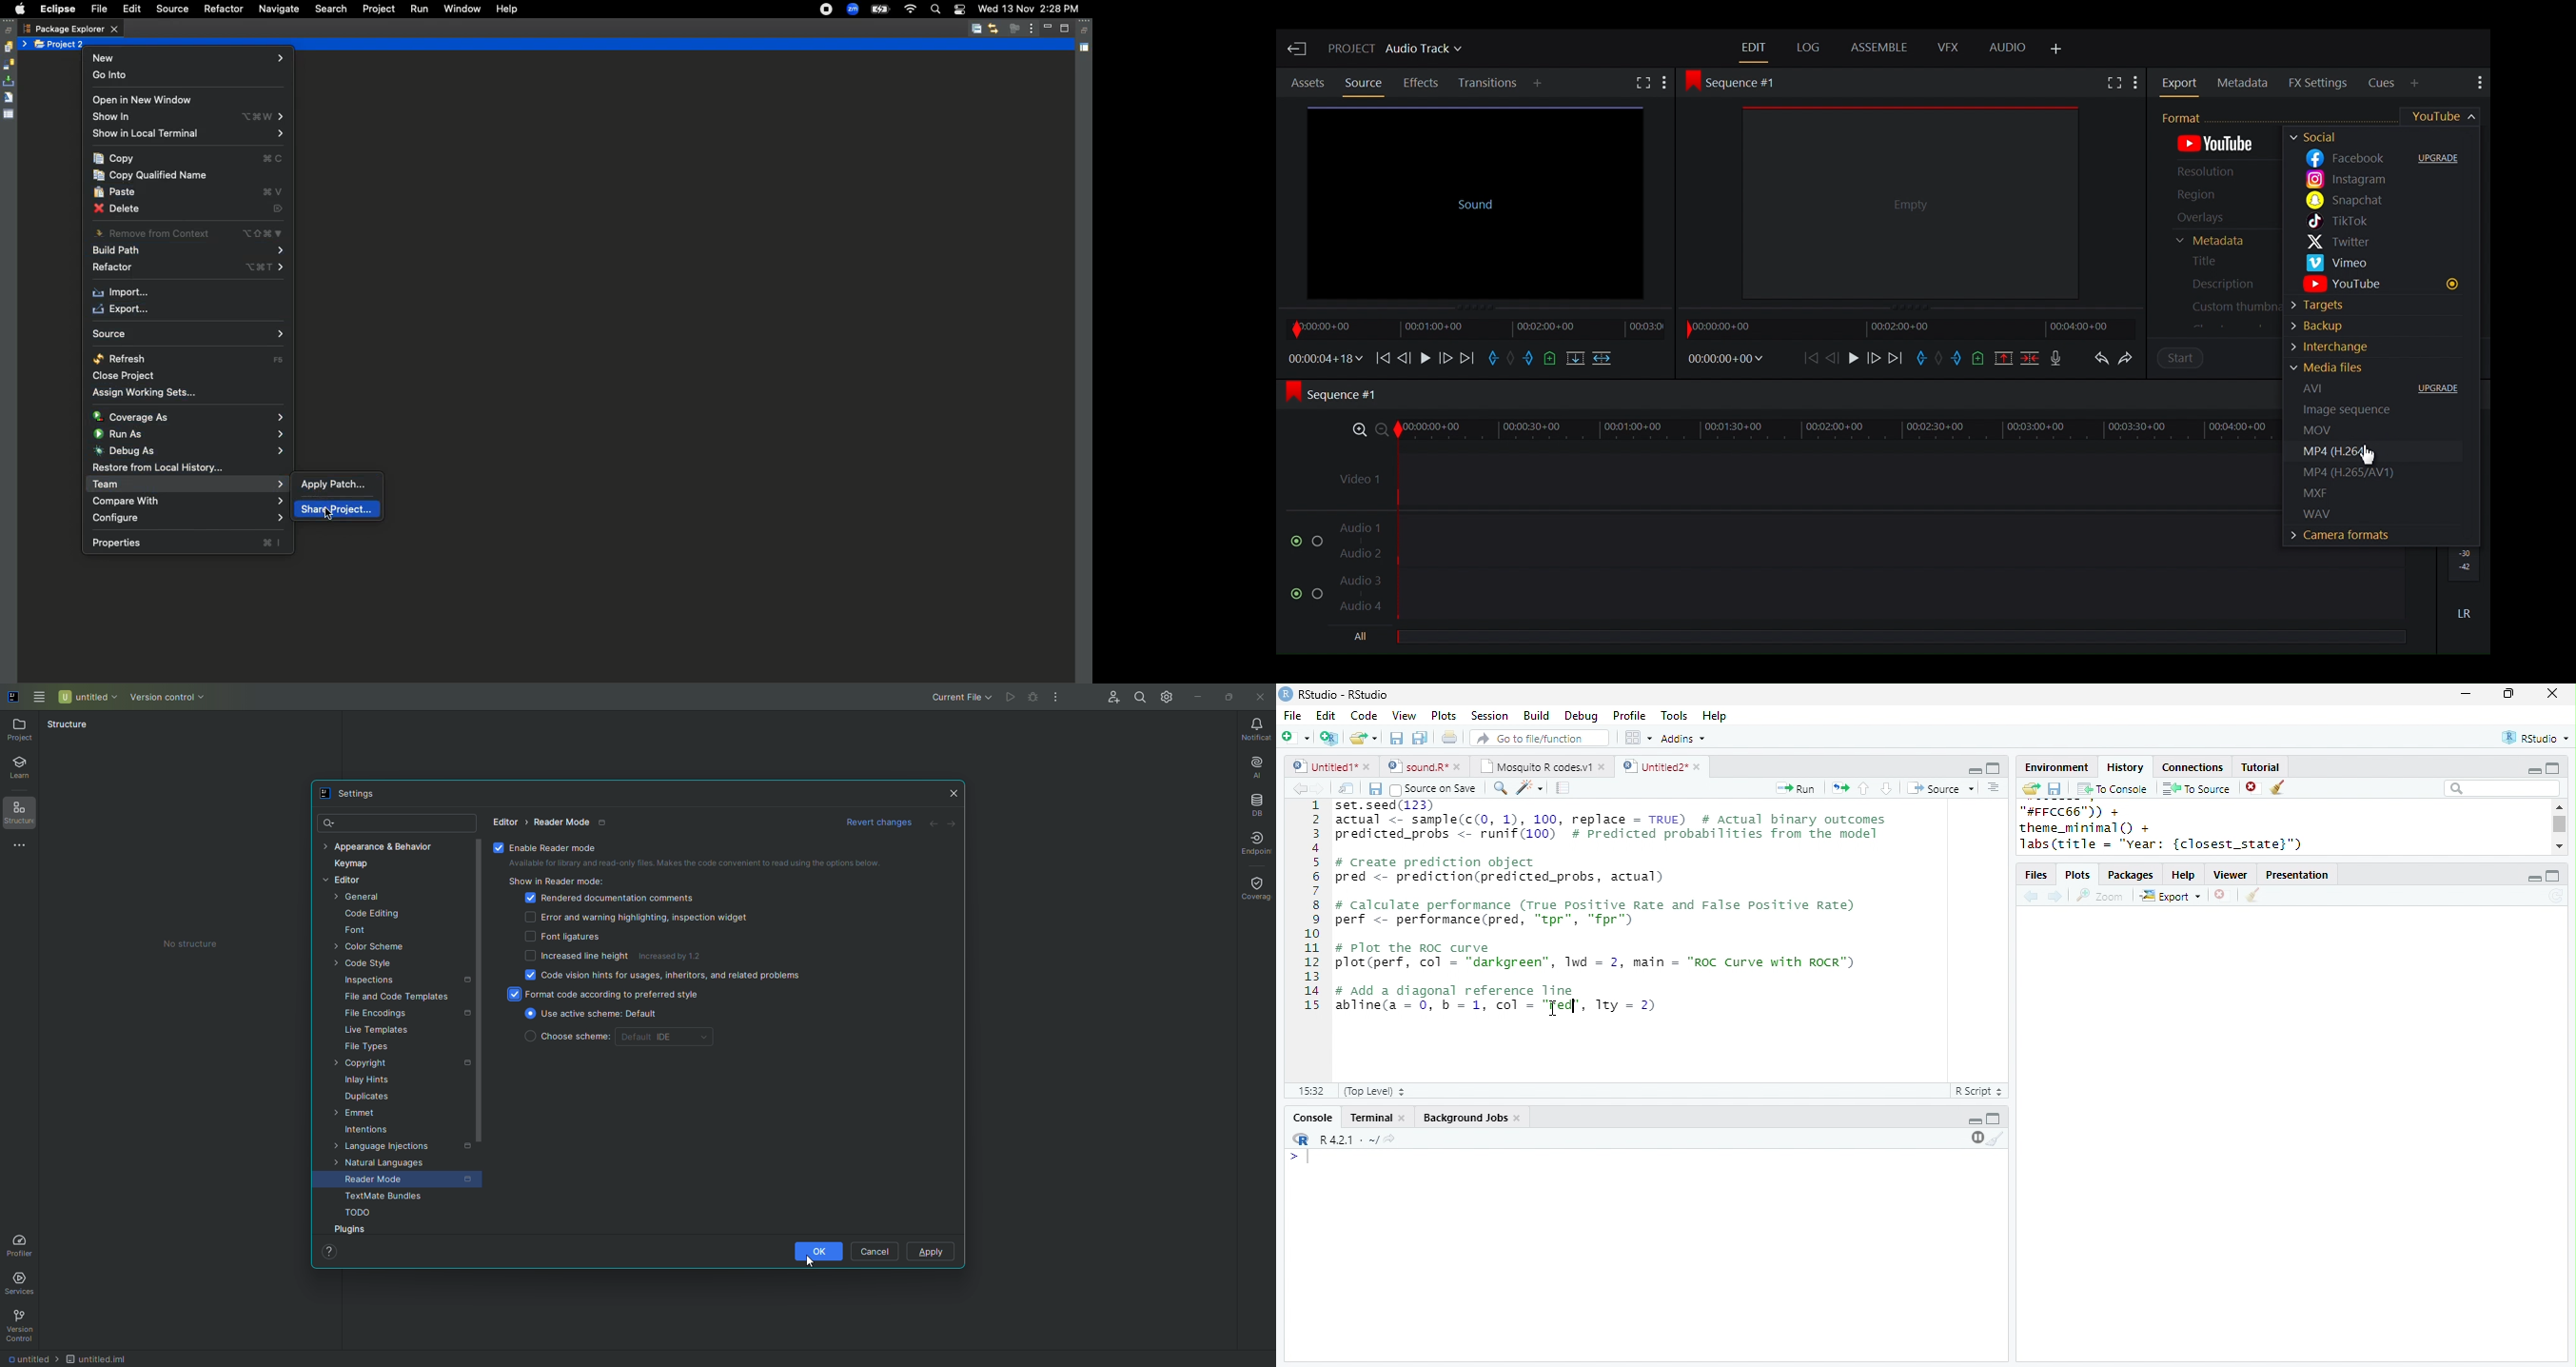 The width and height of the screenshot is (2576, 1372). Describe the element at coordinates (2192, 767) in the screenshot. I see `Connections` at that location.